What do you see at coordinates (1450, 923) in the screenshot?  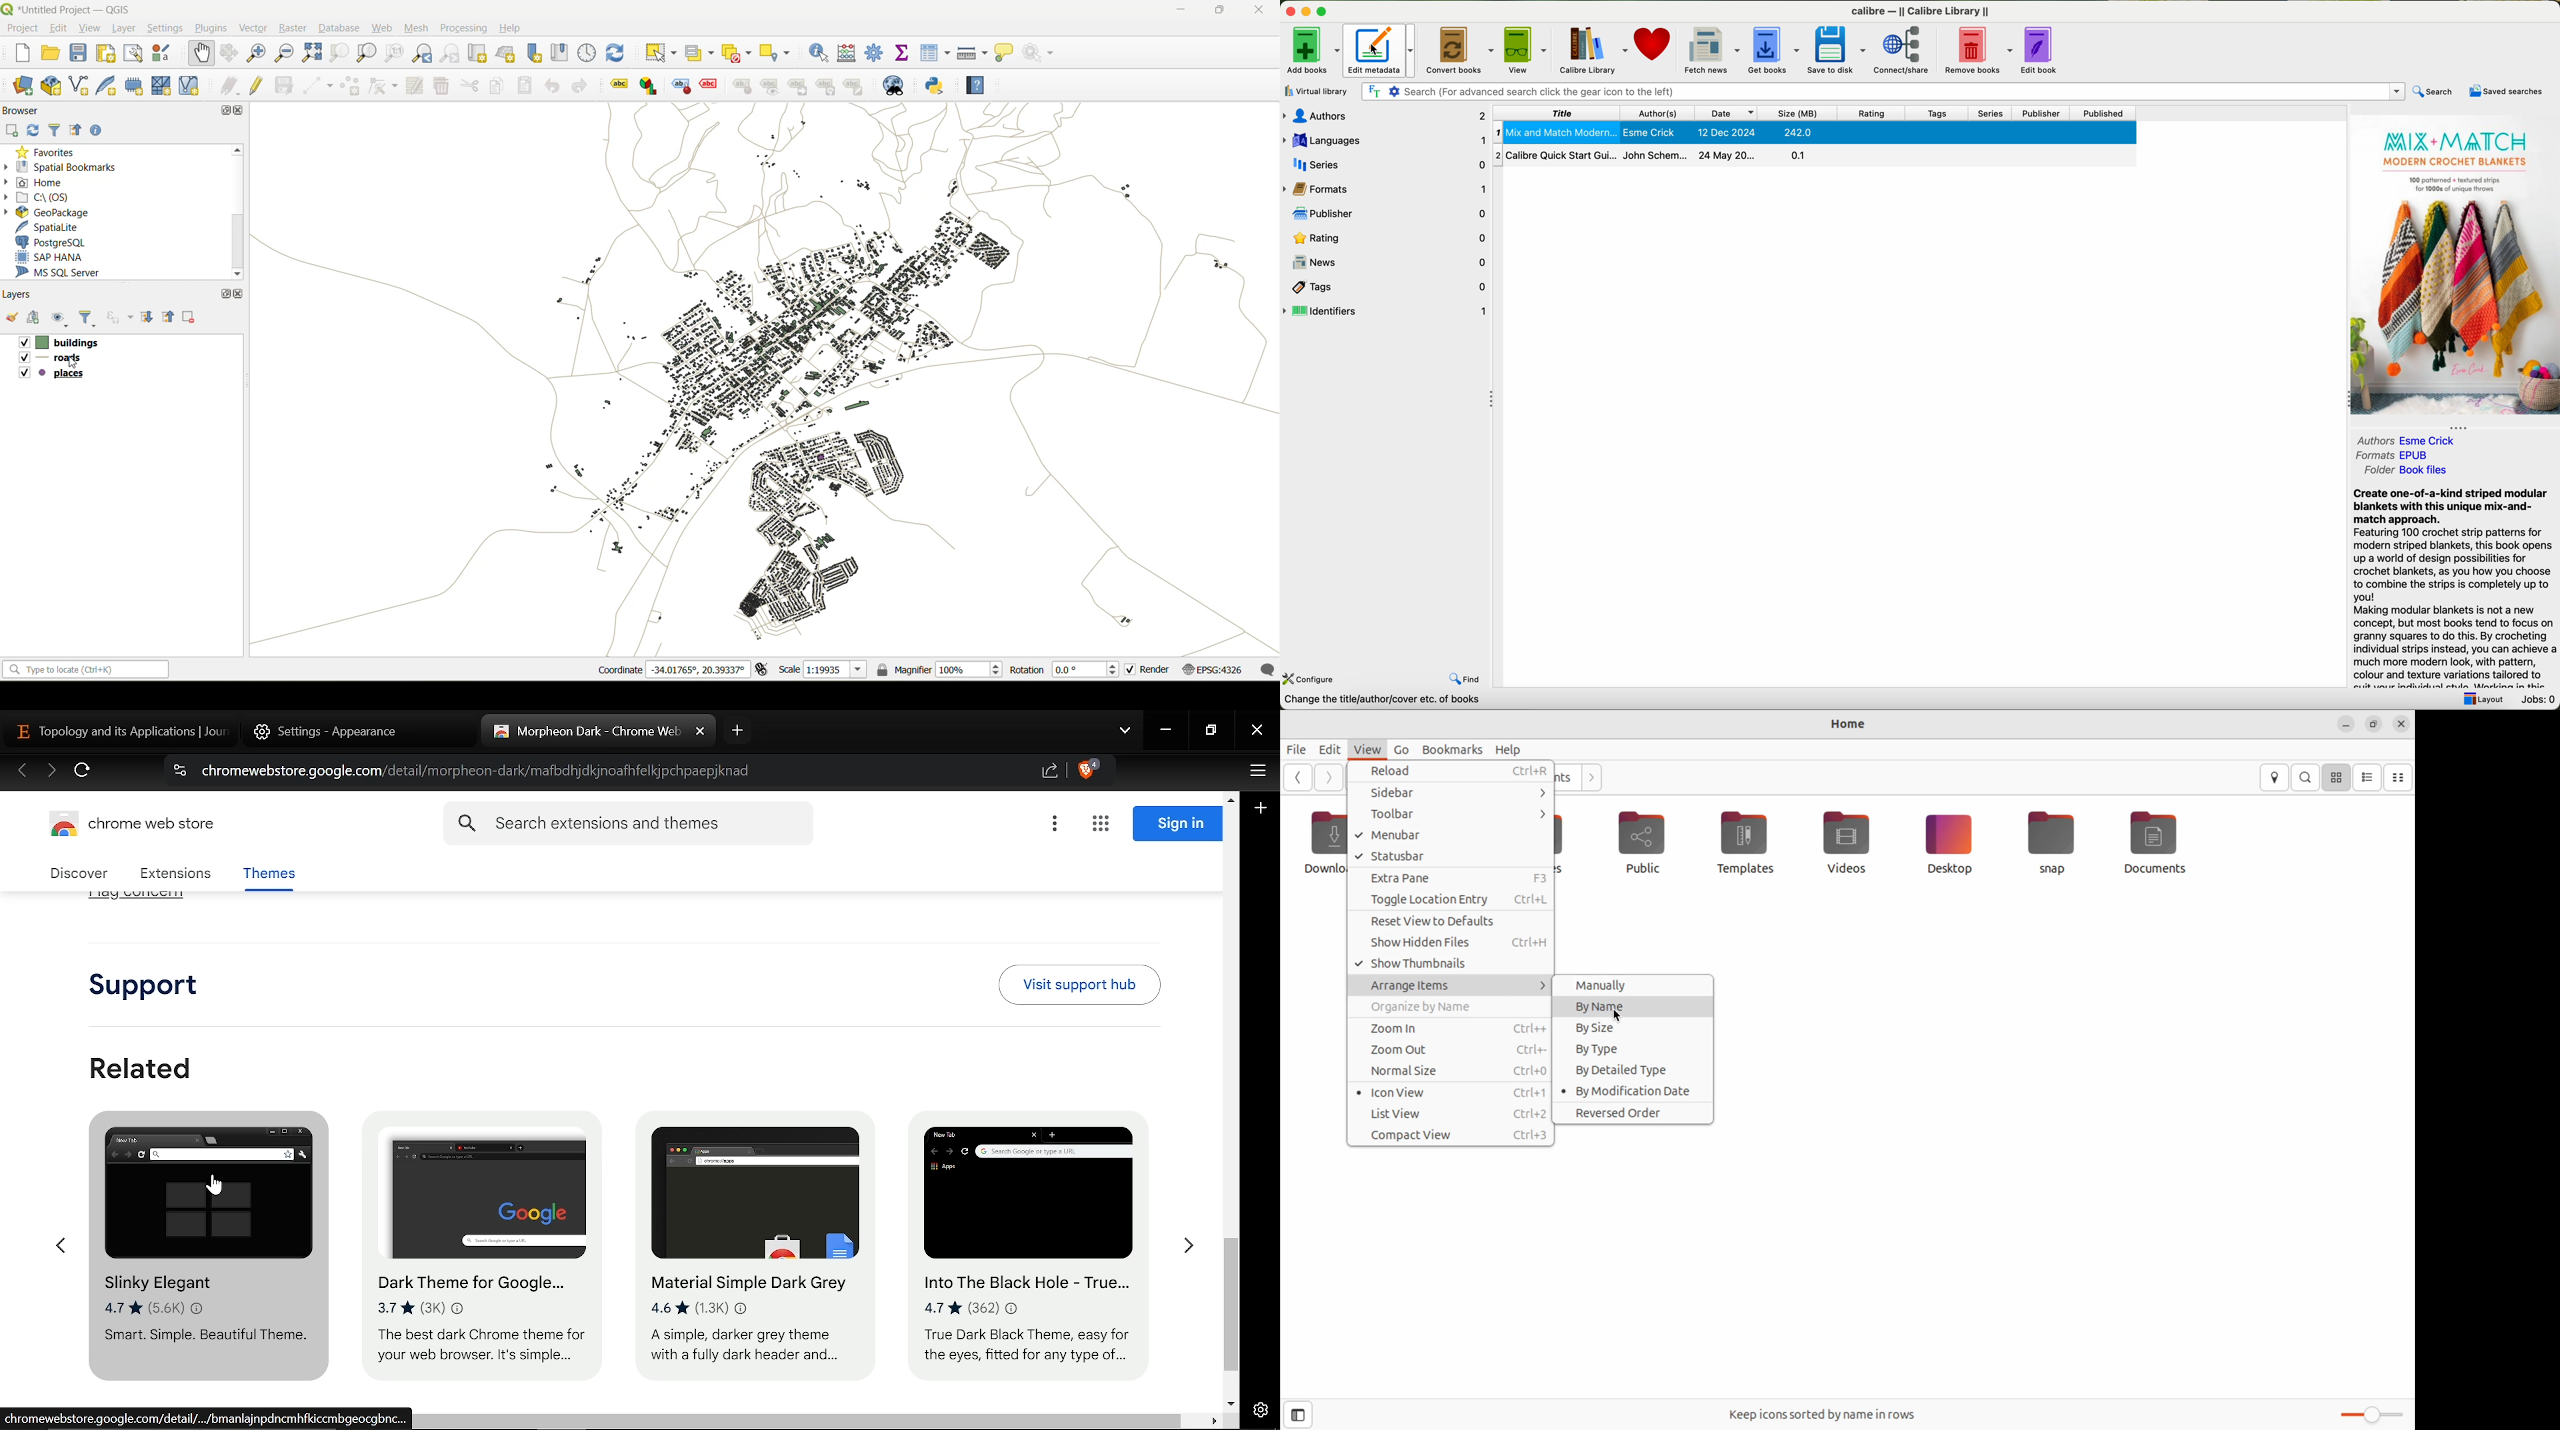 I see `reset view to default` at bounding box center [1450, 923].